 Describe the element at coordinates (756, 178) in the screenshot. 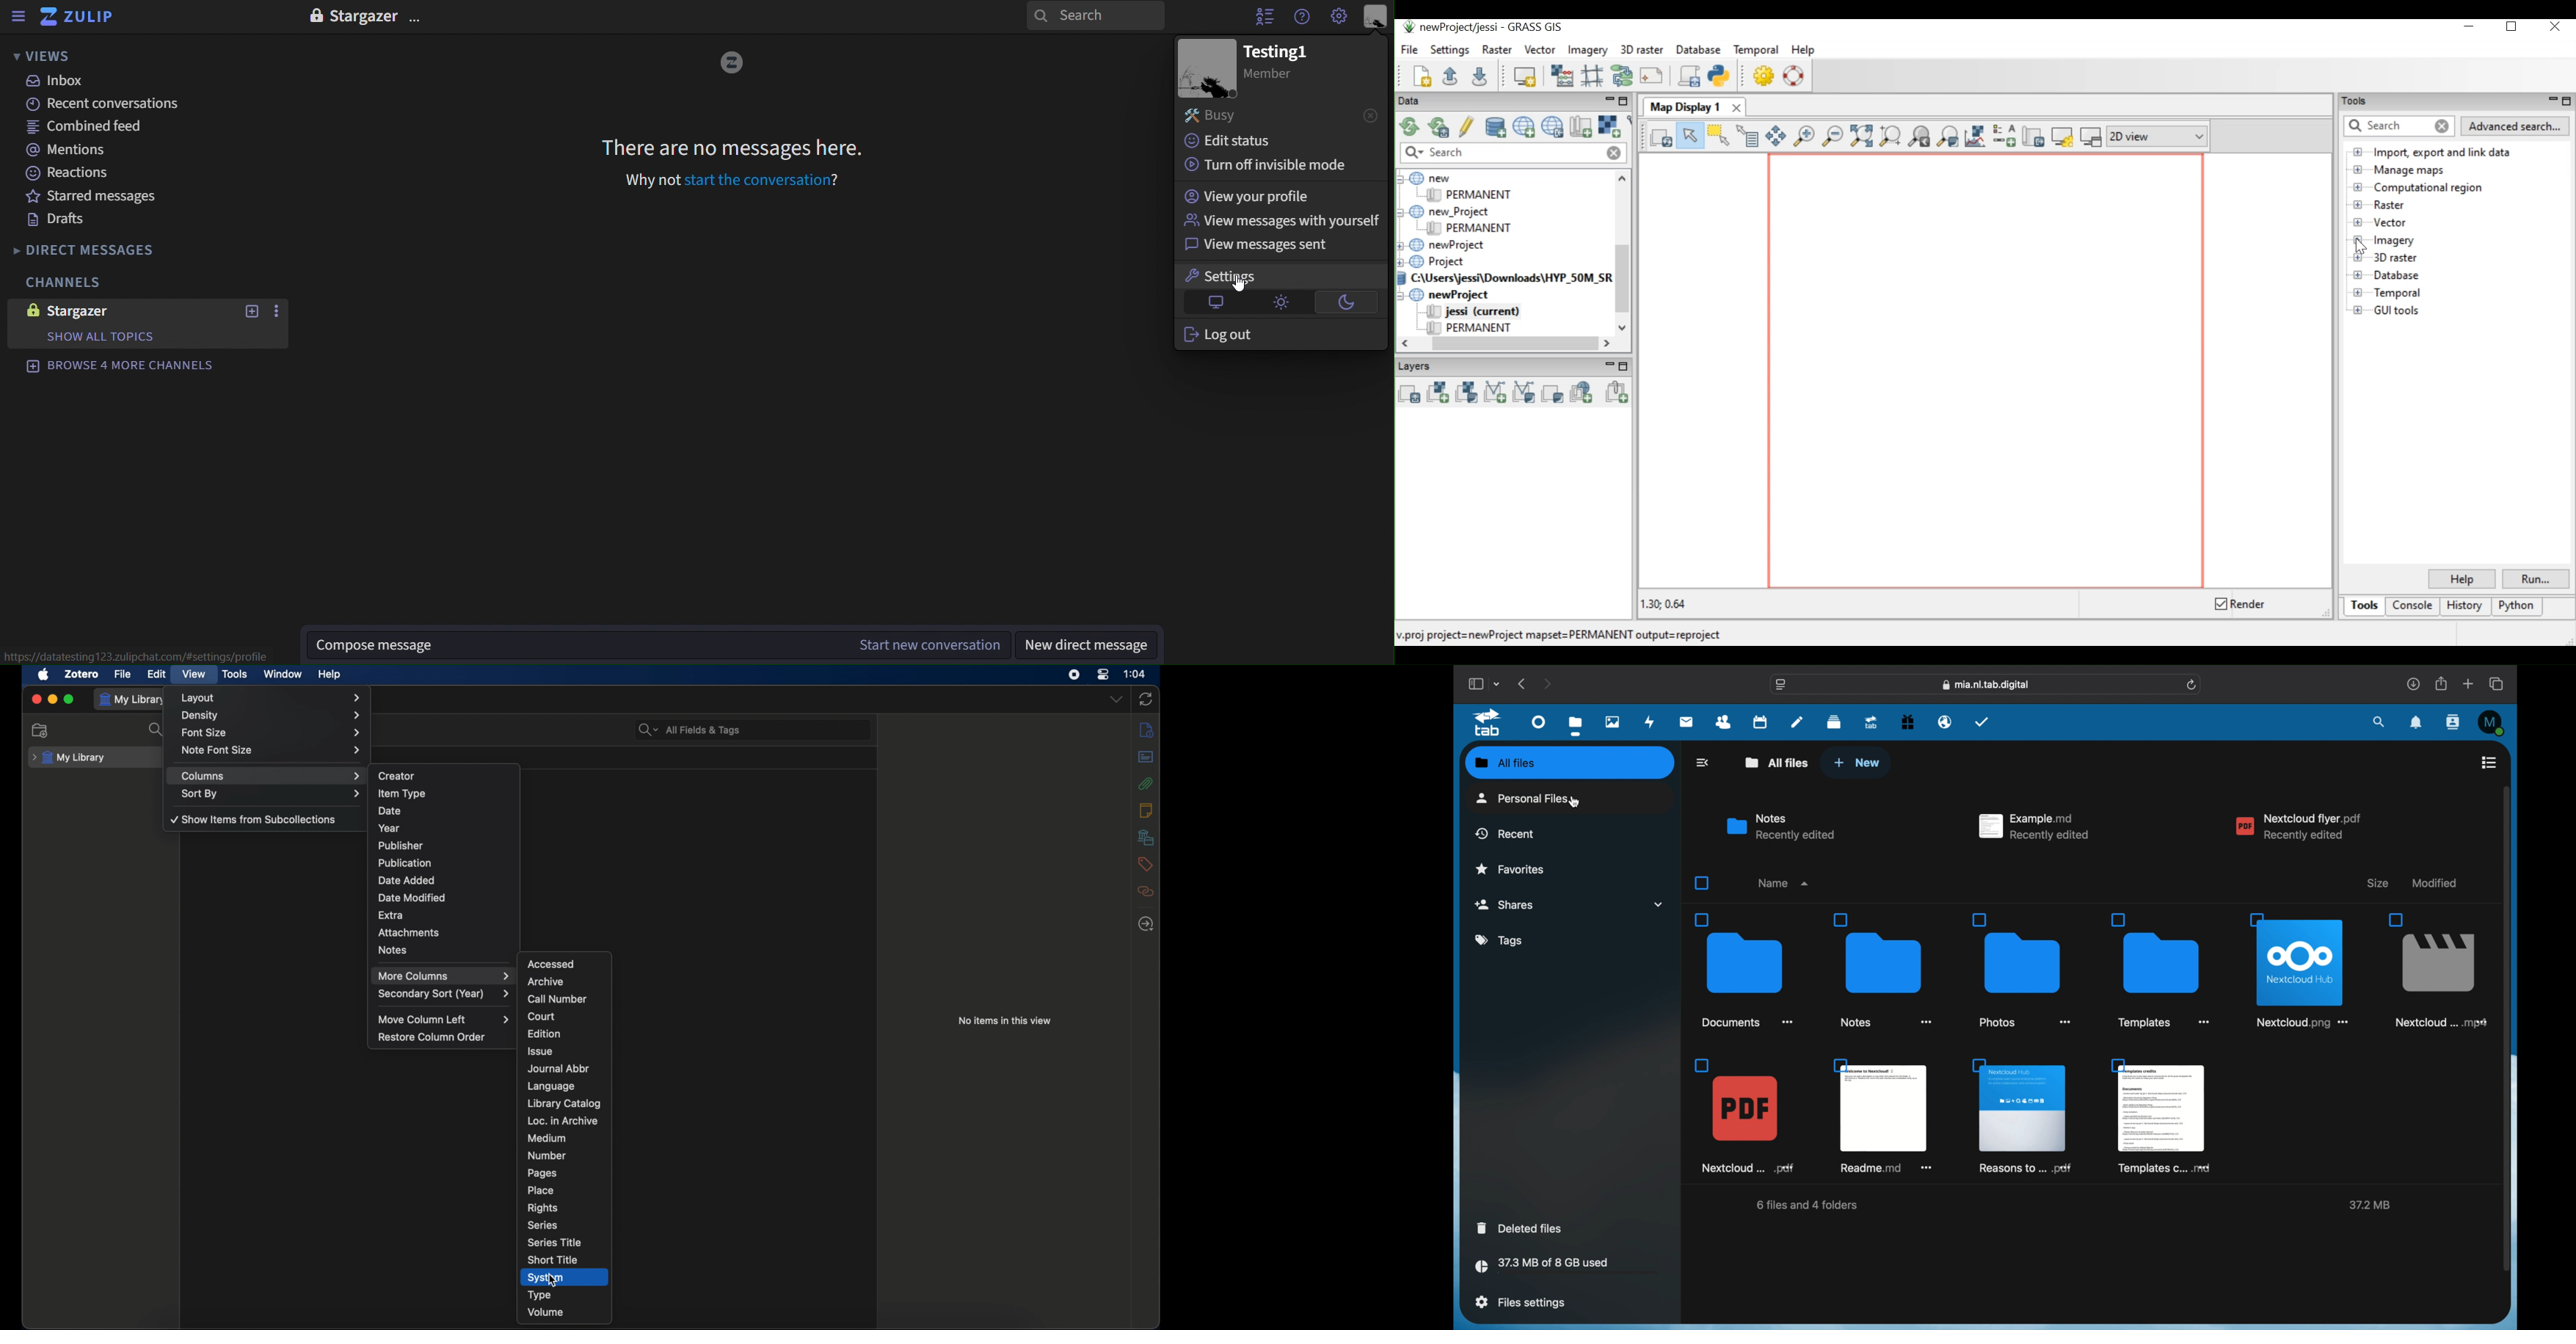

I see `start the conversation` at that location.